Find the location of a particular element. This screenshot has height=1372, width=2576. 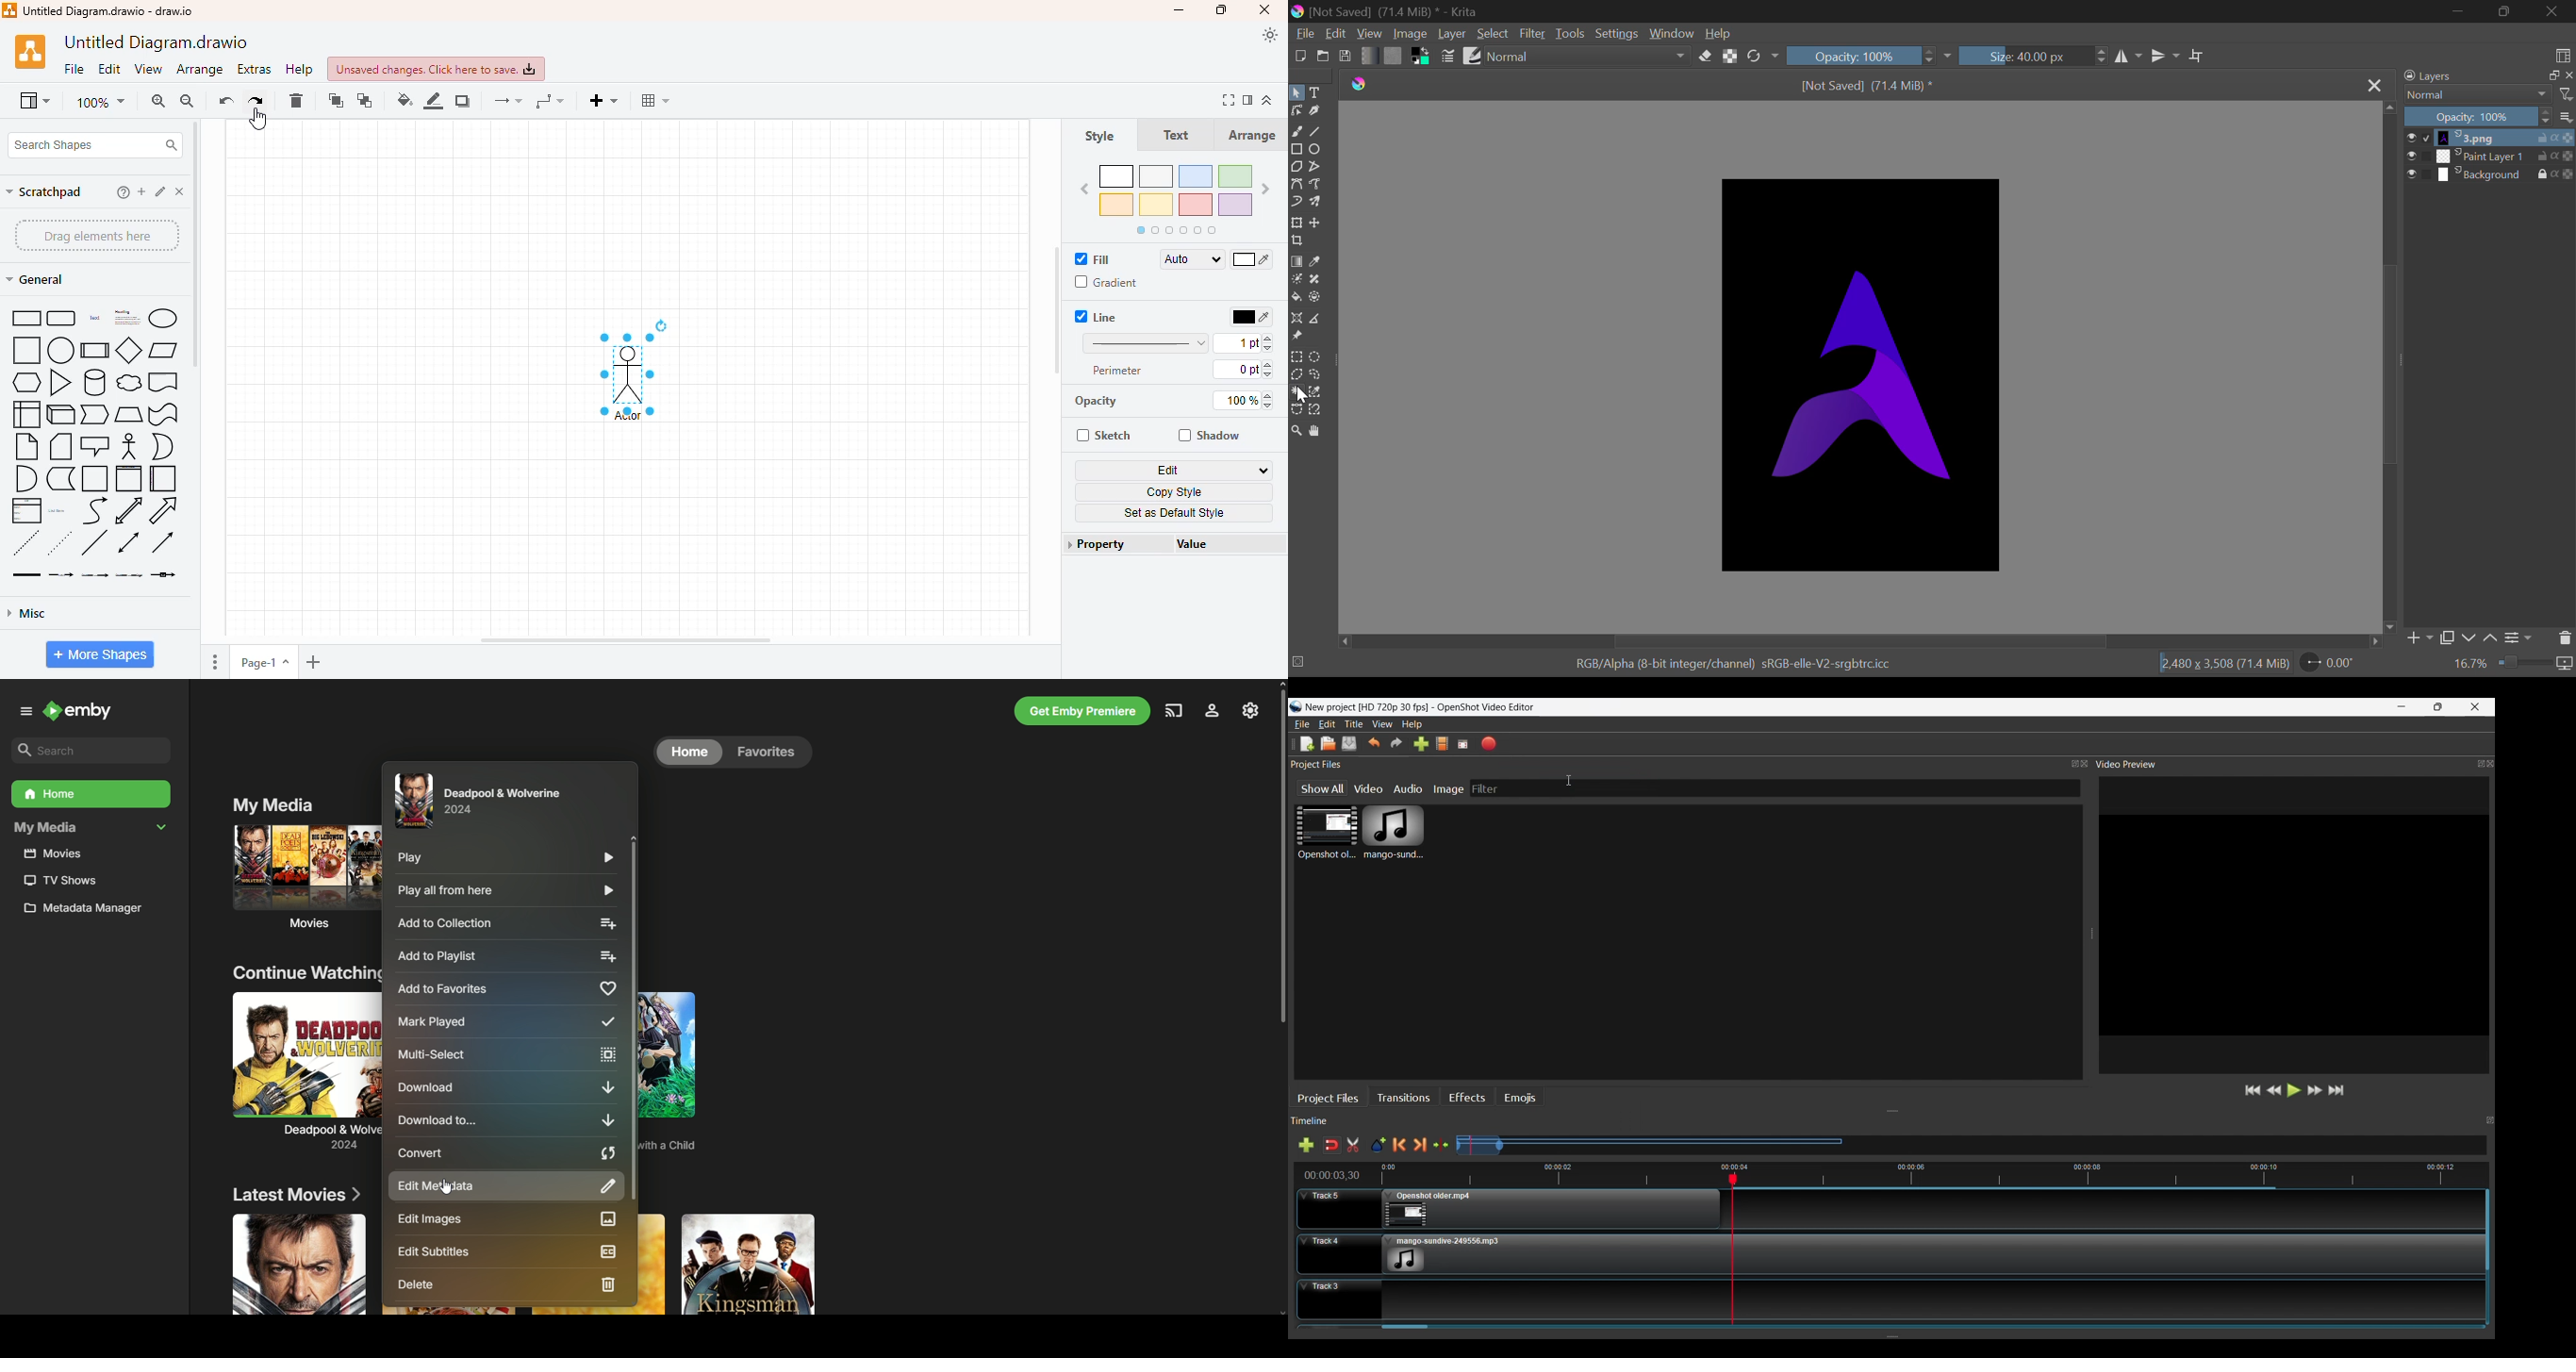

shape color is located at coordinates (1176, 198).